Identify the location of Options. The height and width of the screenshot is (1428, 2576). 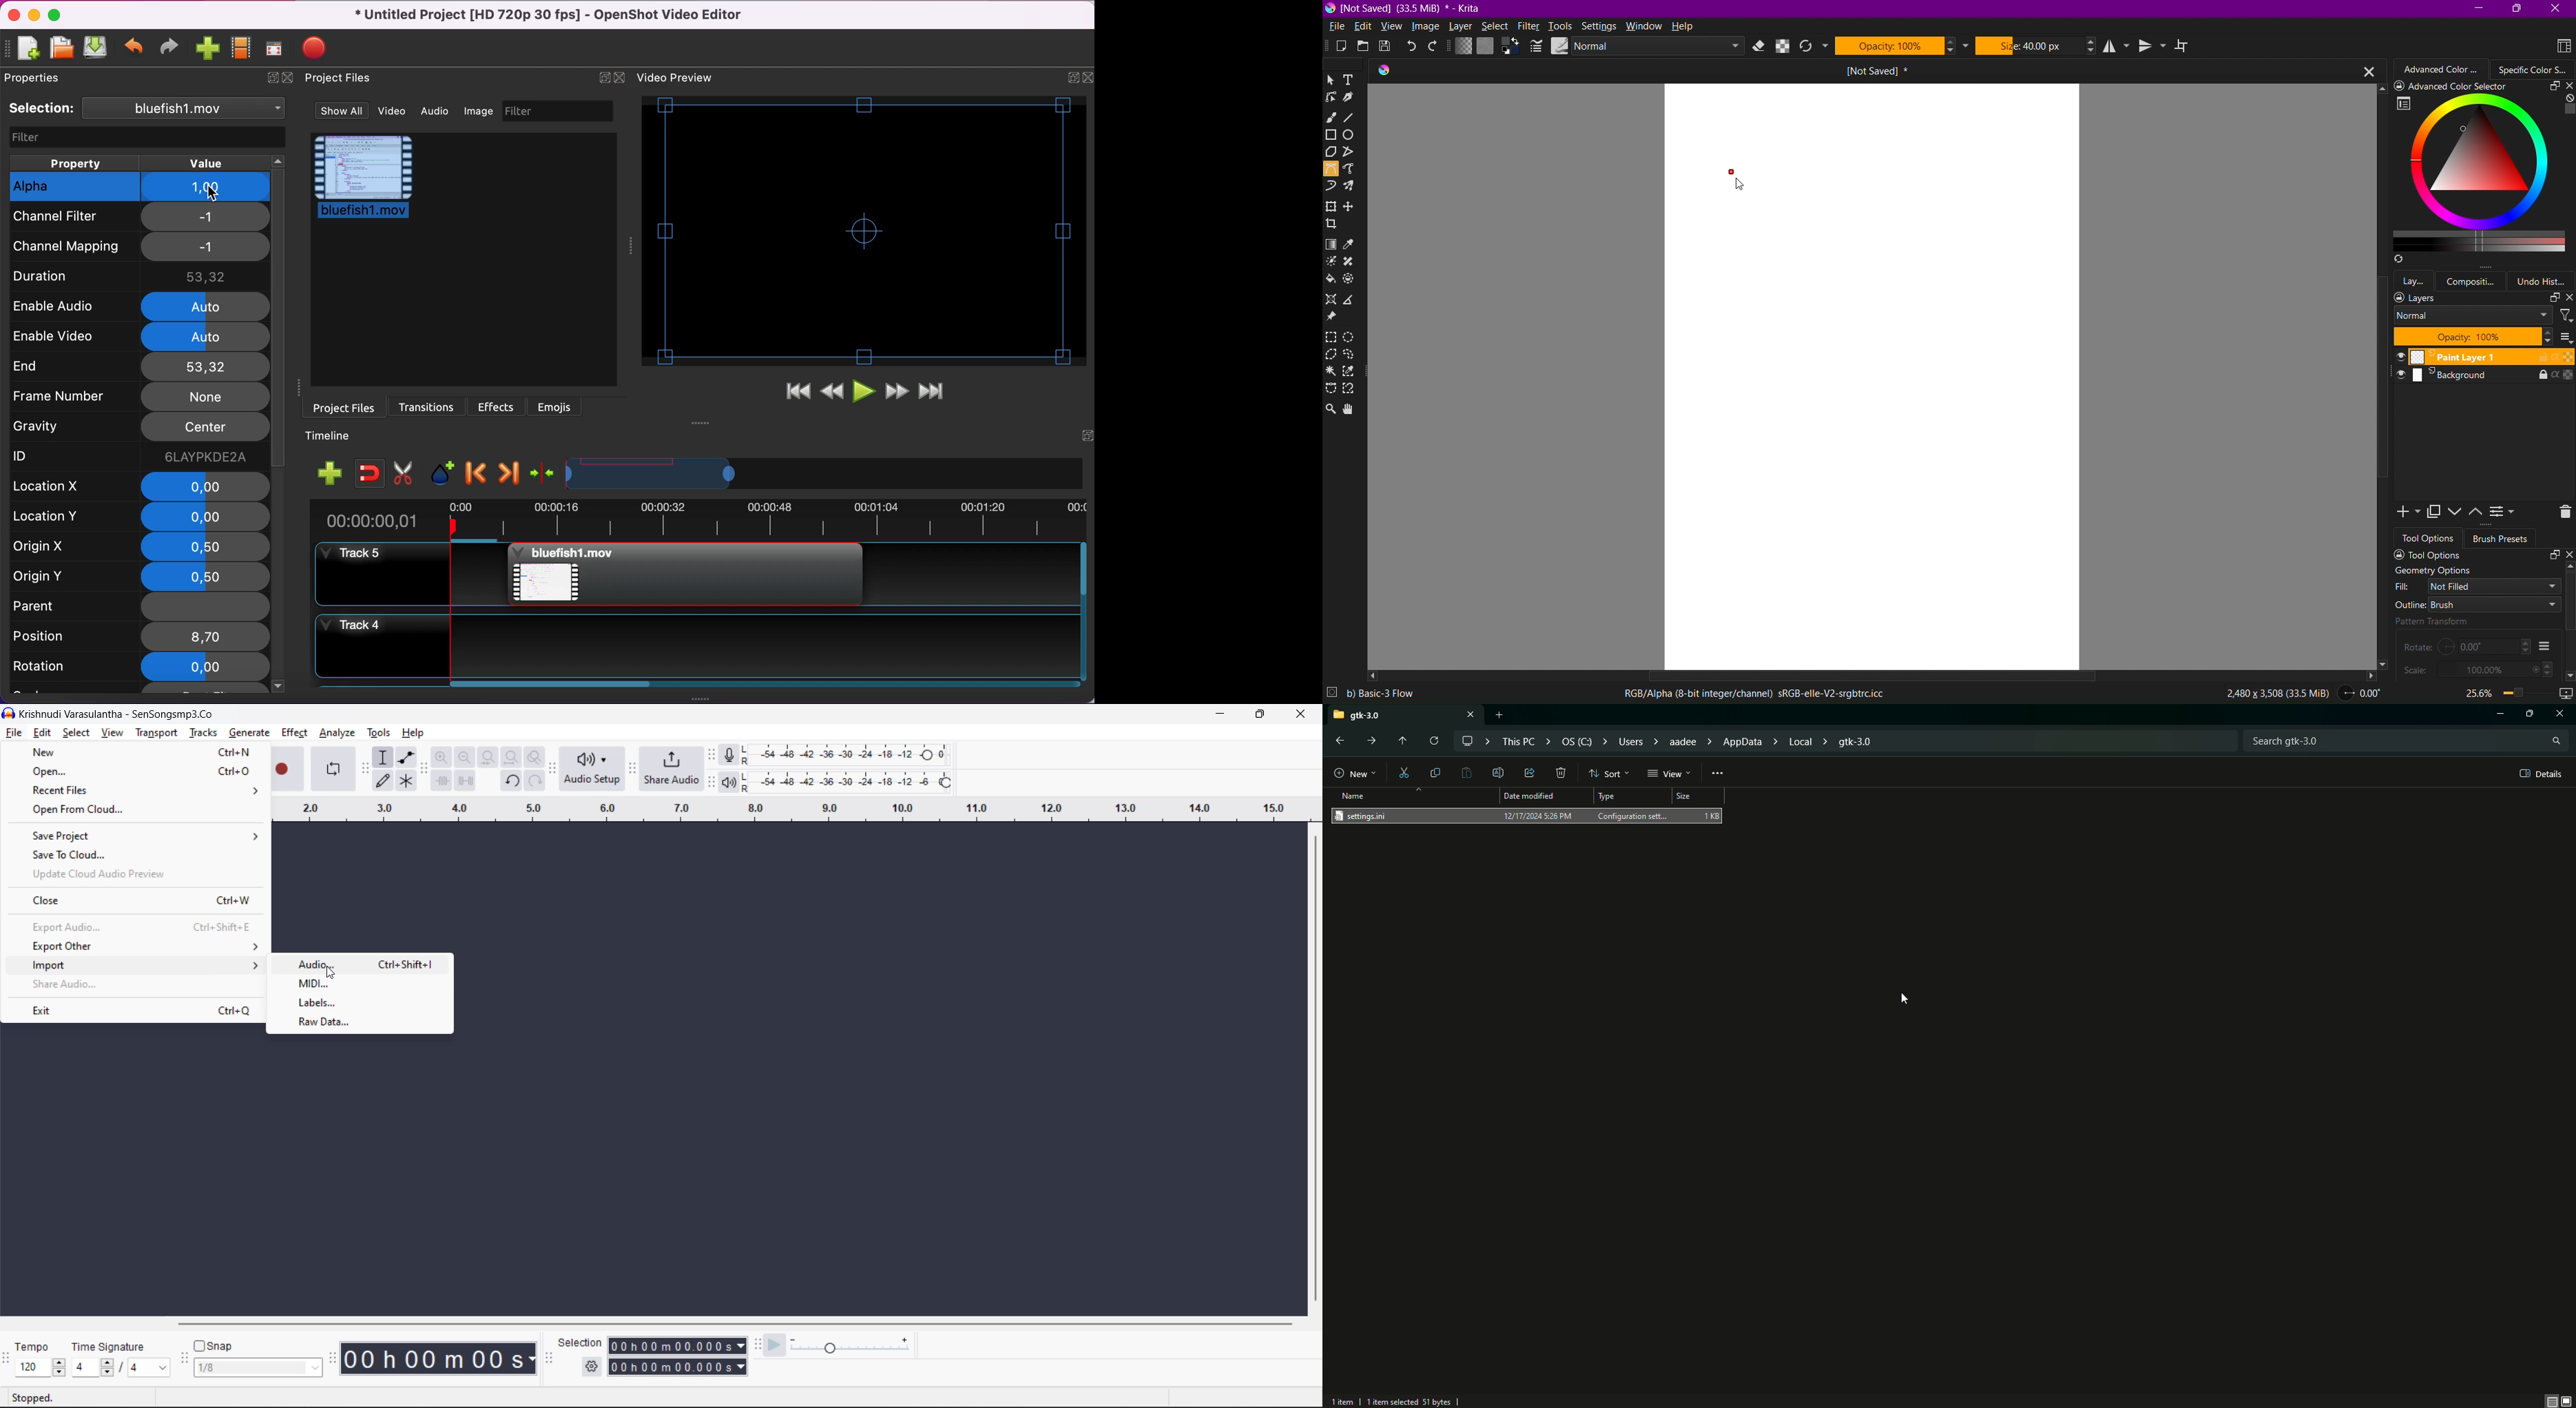
(2544, 646).